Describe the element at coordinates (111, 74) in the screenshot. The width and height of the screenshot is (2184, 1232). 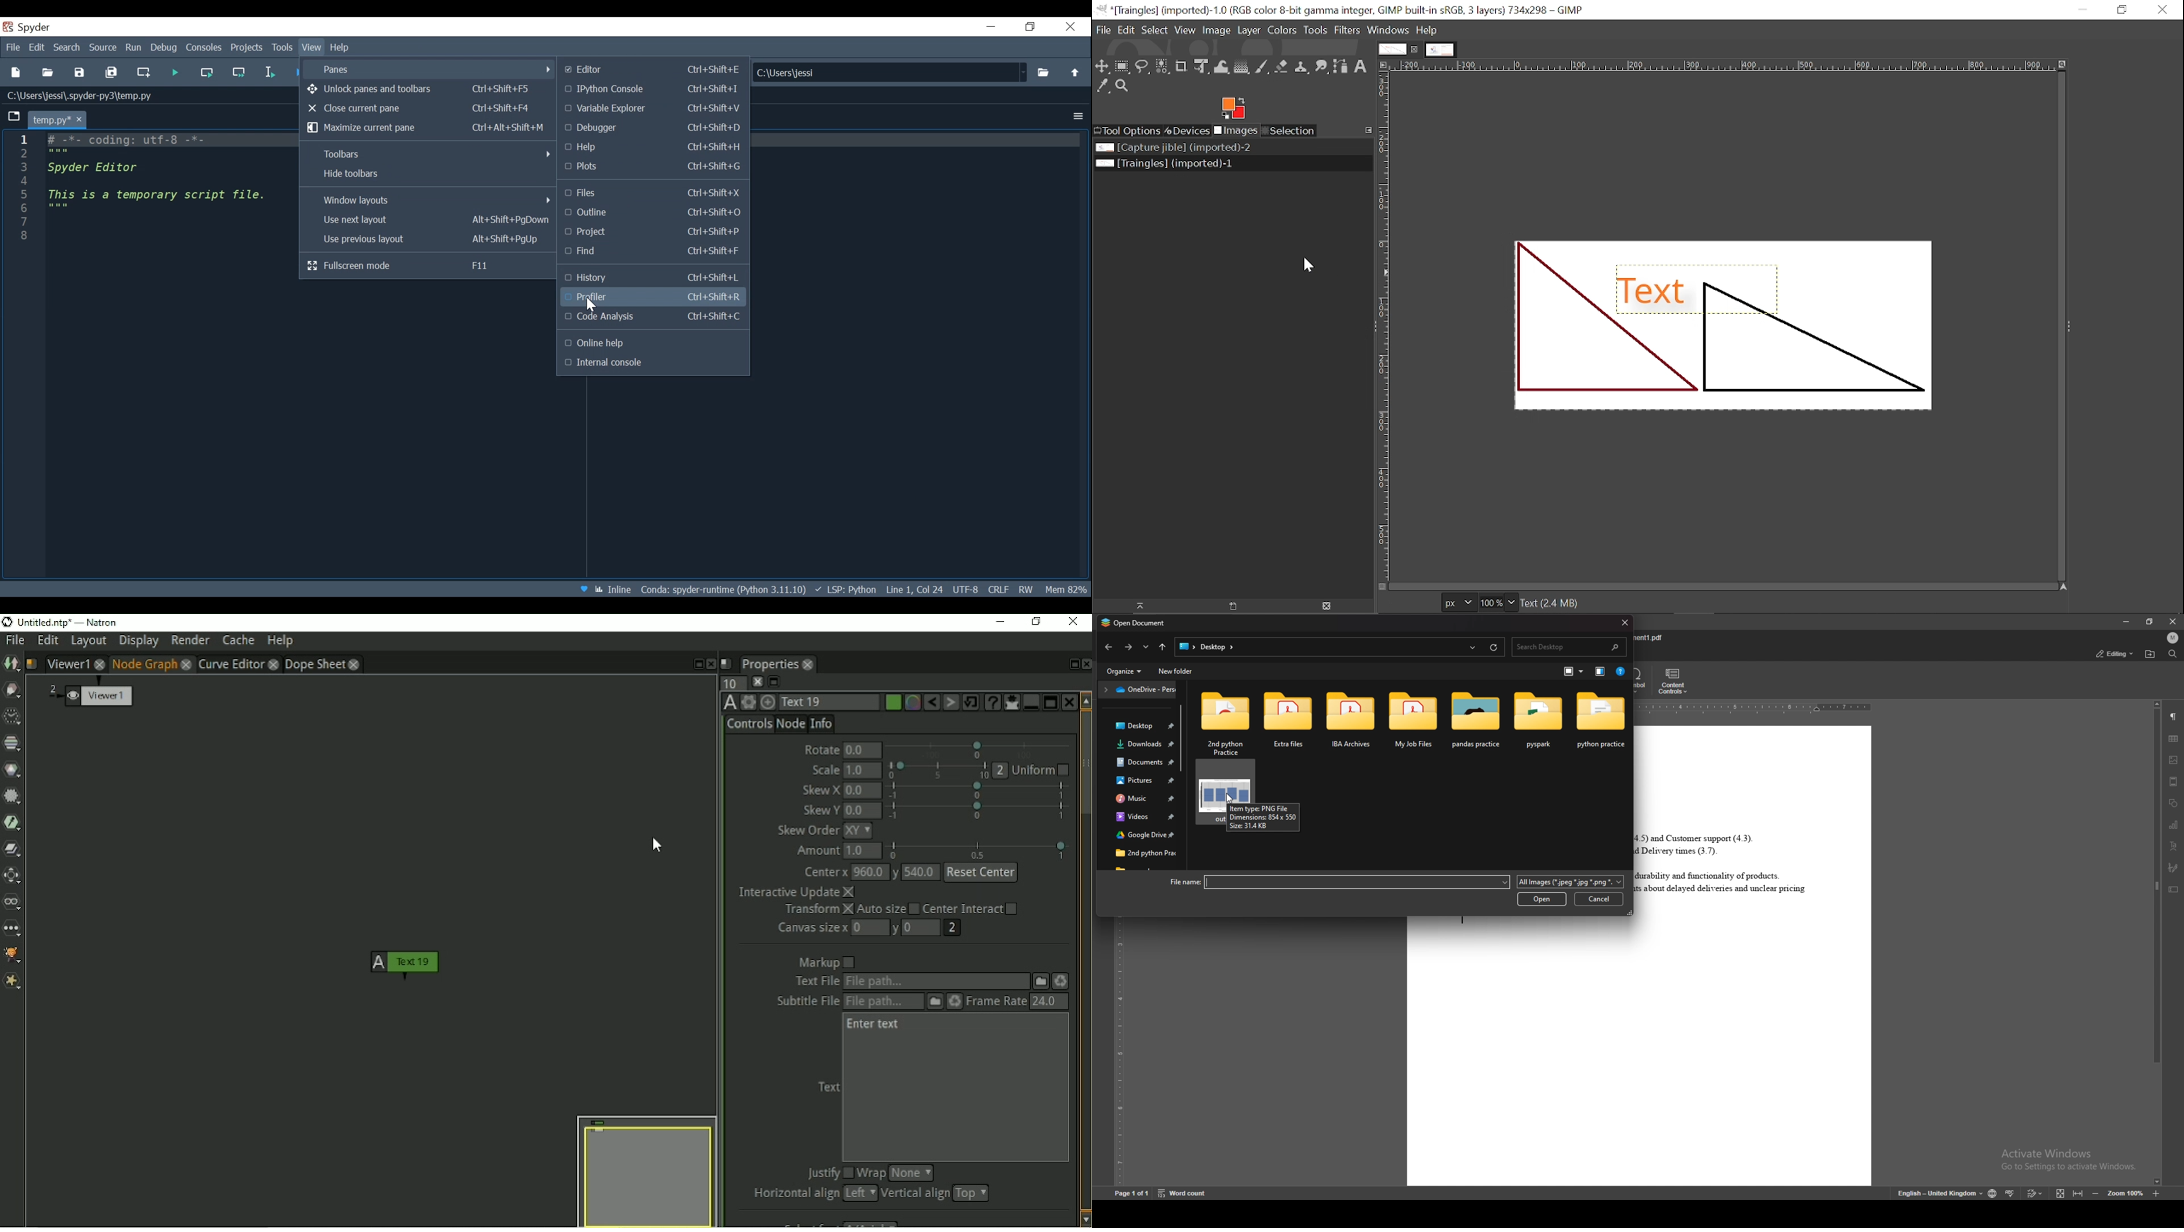
I see `Save All current file` at that location.